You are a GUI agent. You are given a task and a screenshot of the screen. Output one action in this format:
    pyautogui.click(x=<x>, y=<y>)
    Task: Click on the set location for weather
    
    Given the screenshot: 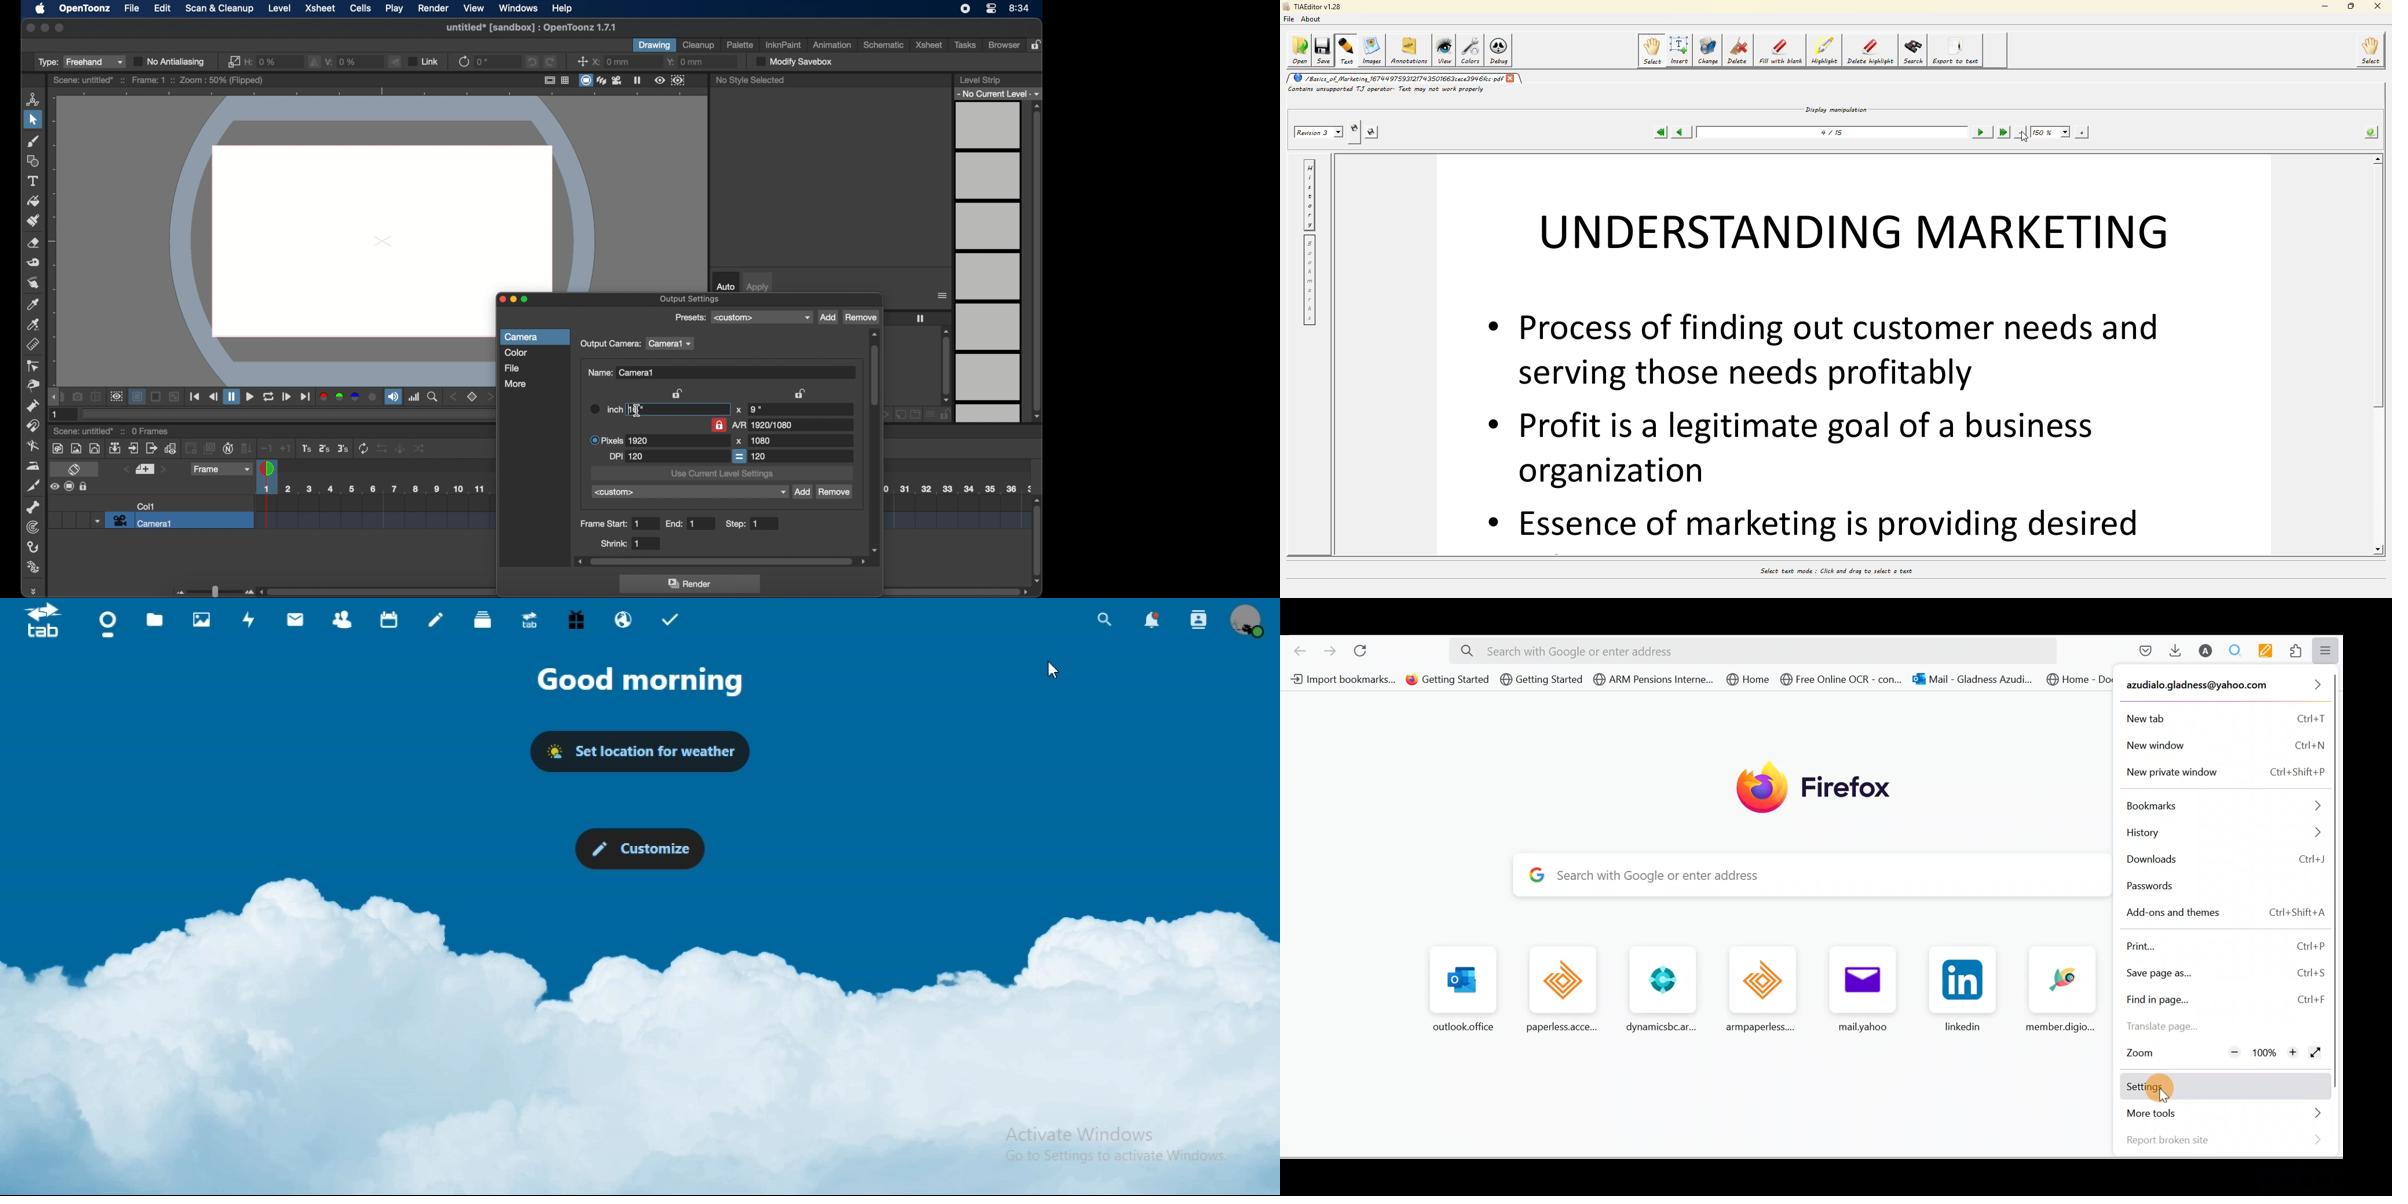 What is the action you would take?
    pyautogui.click(x=642, y=751)
    